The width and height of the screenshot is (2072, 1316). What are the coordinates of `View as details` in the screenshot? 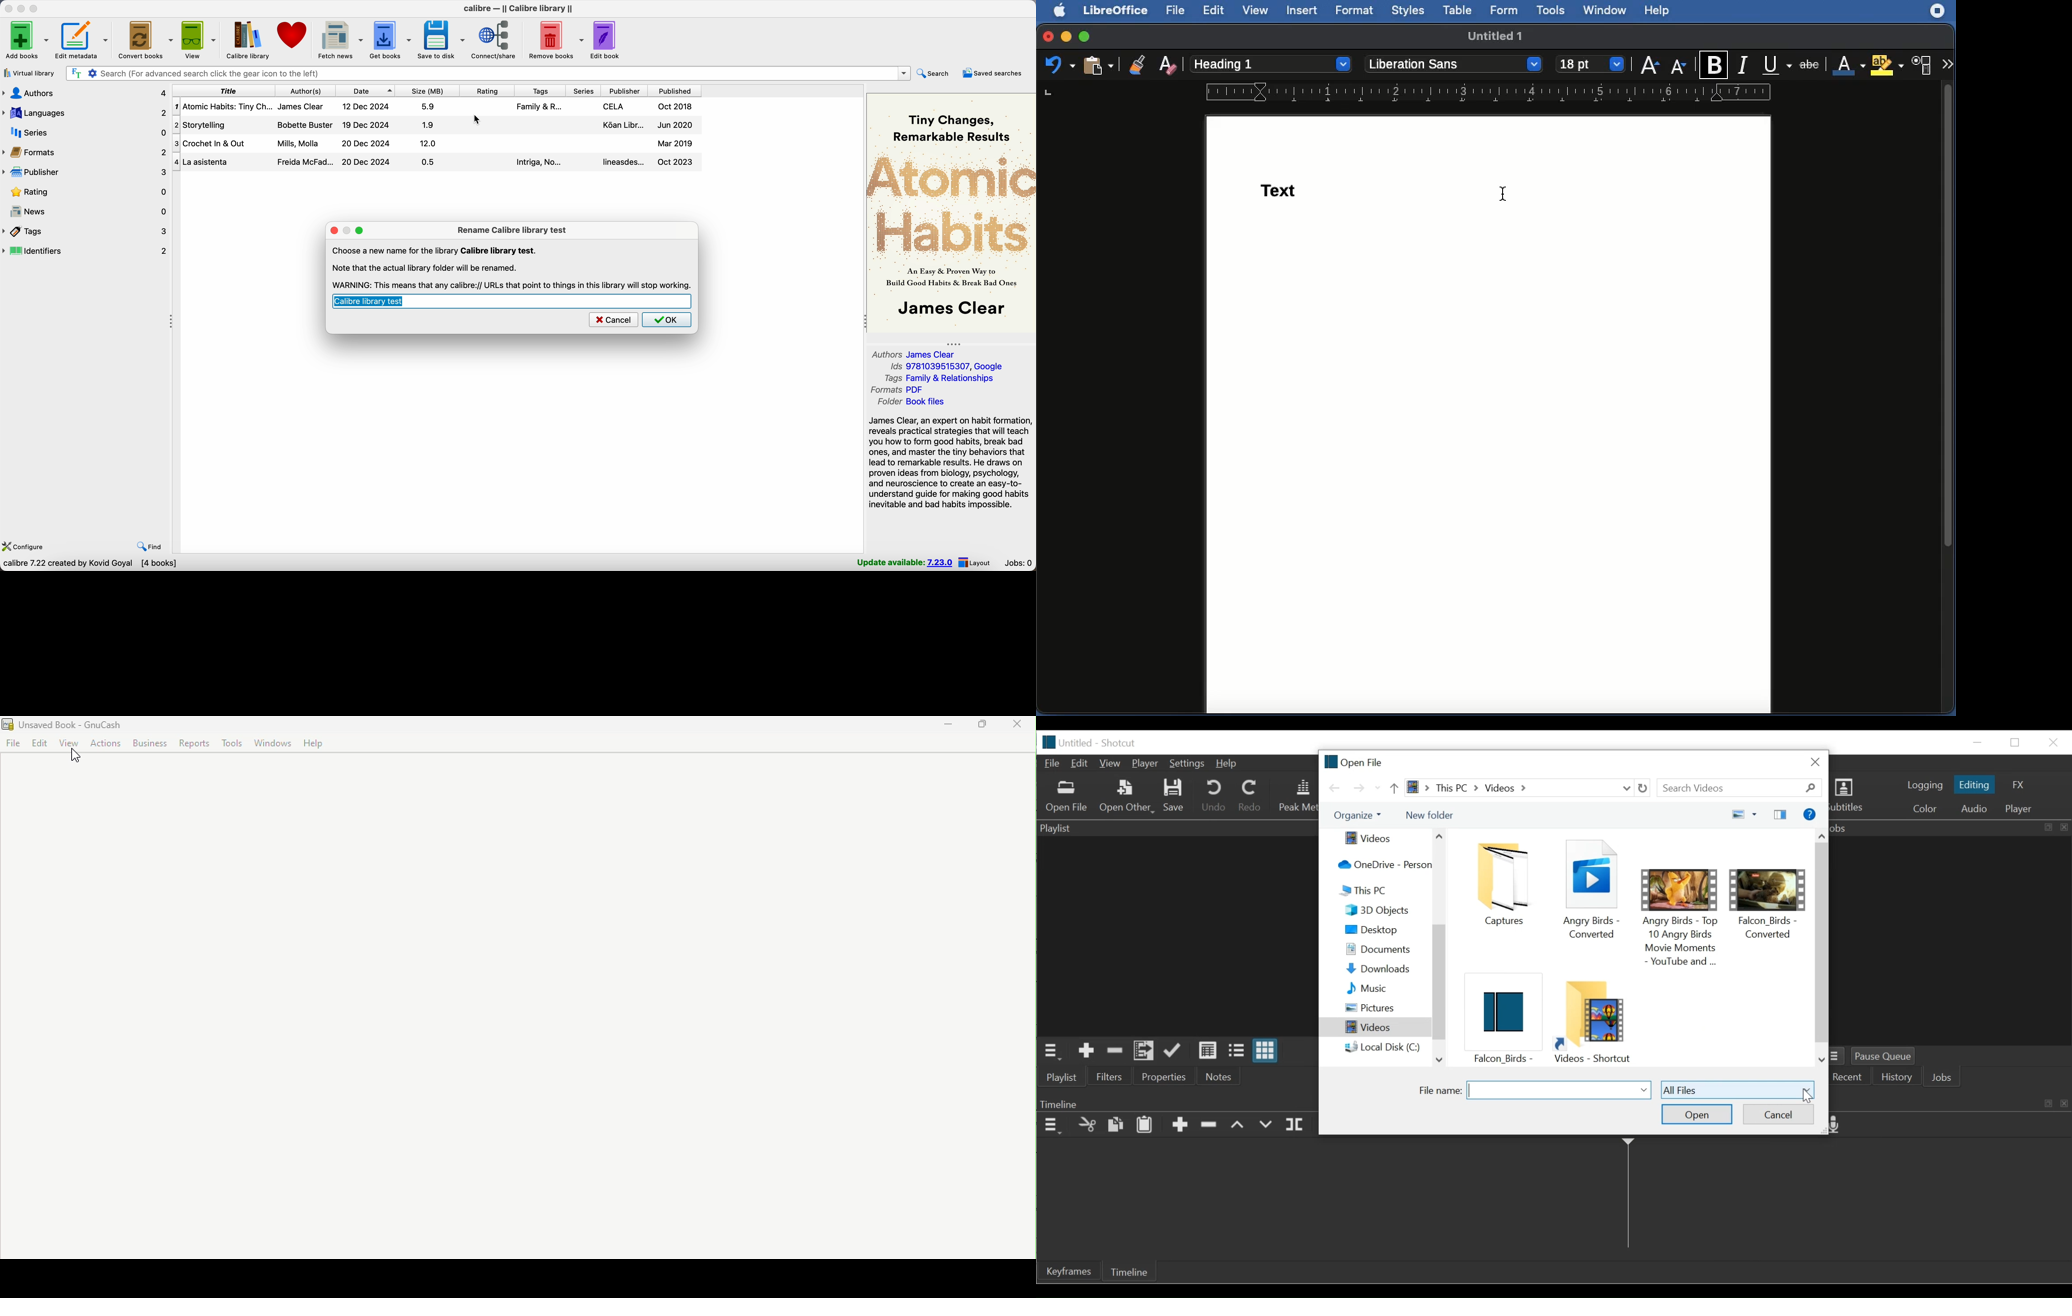 It's located at (1209, 1052).